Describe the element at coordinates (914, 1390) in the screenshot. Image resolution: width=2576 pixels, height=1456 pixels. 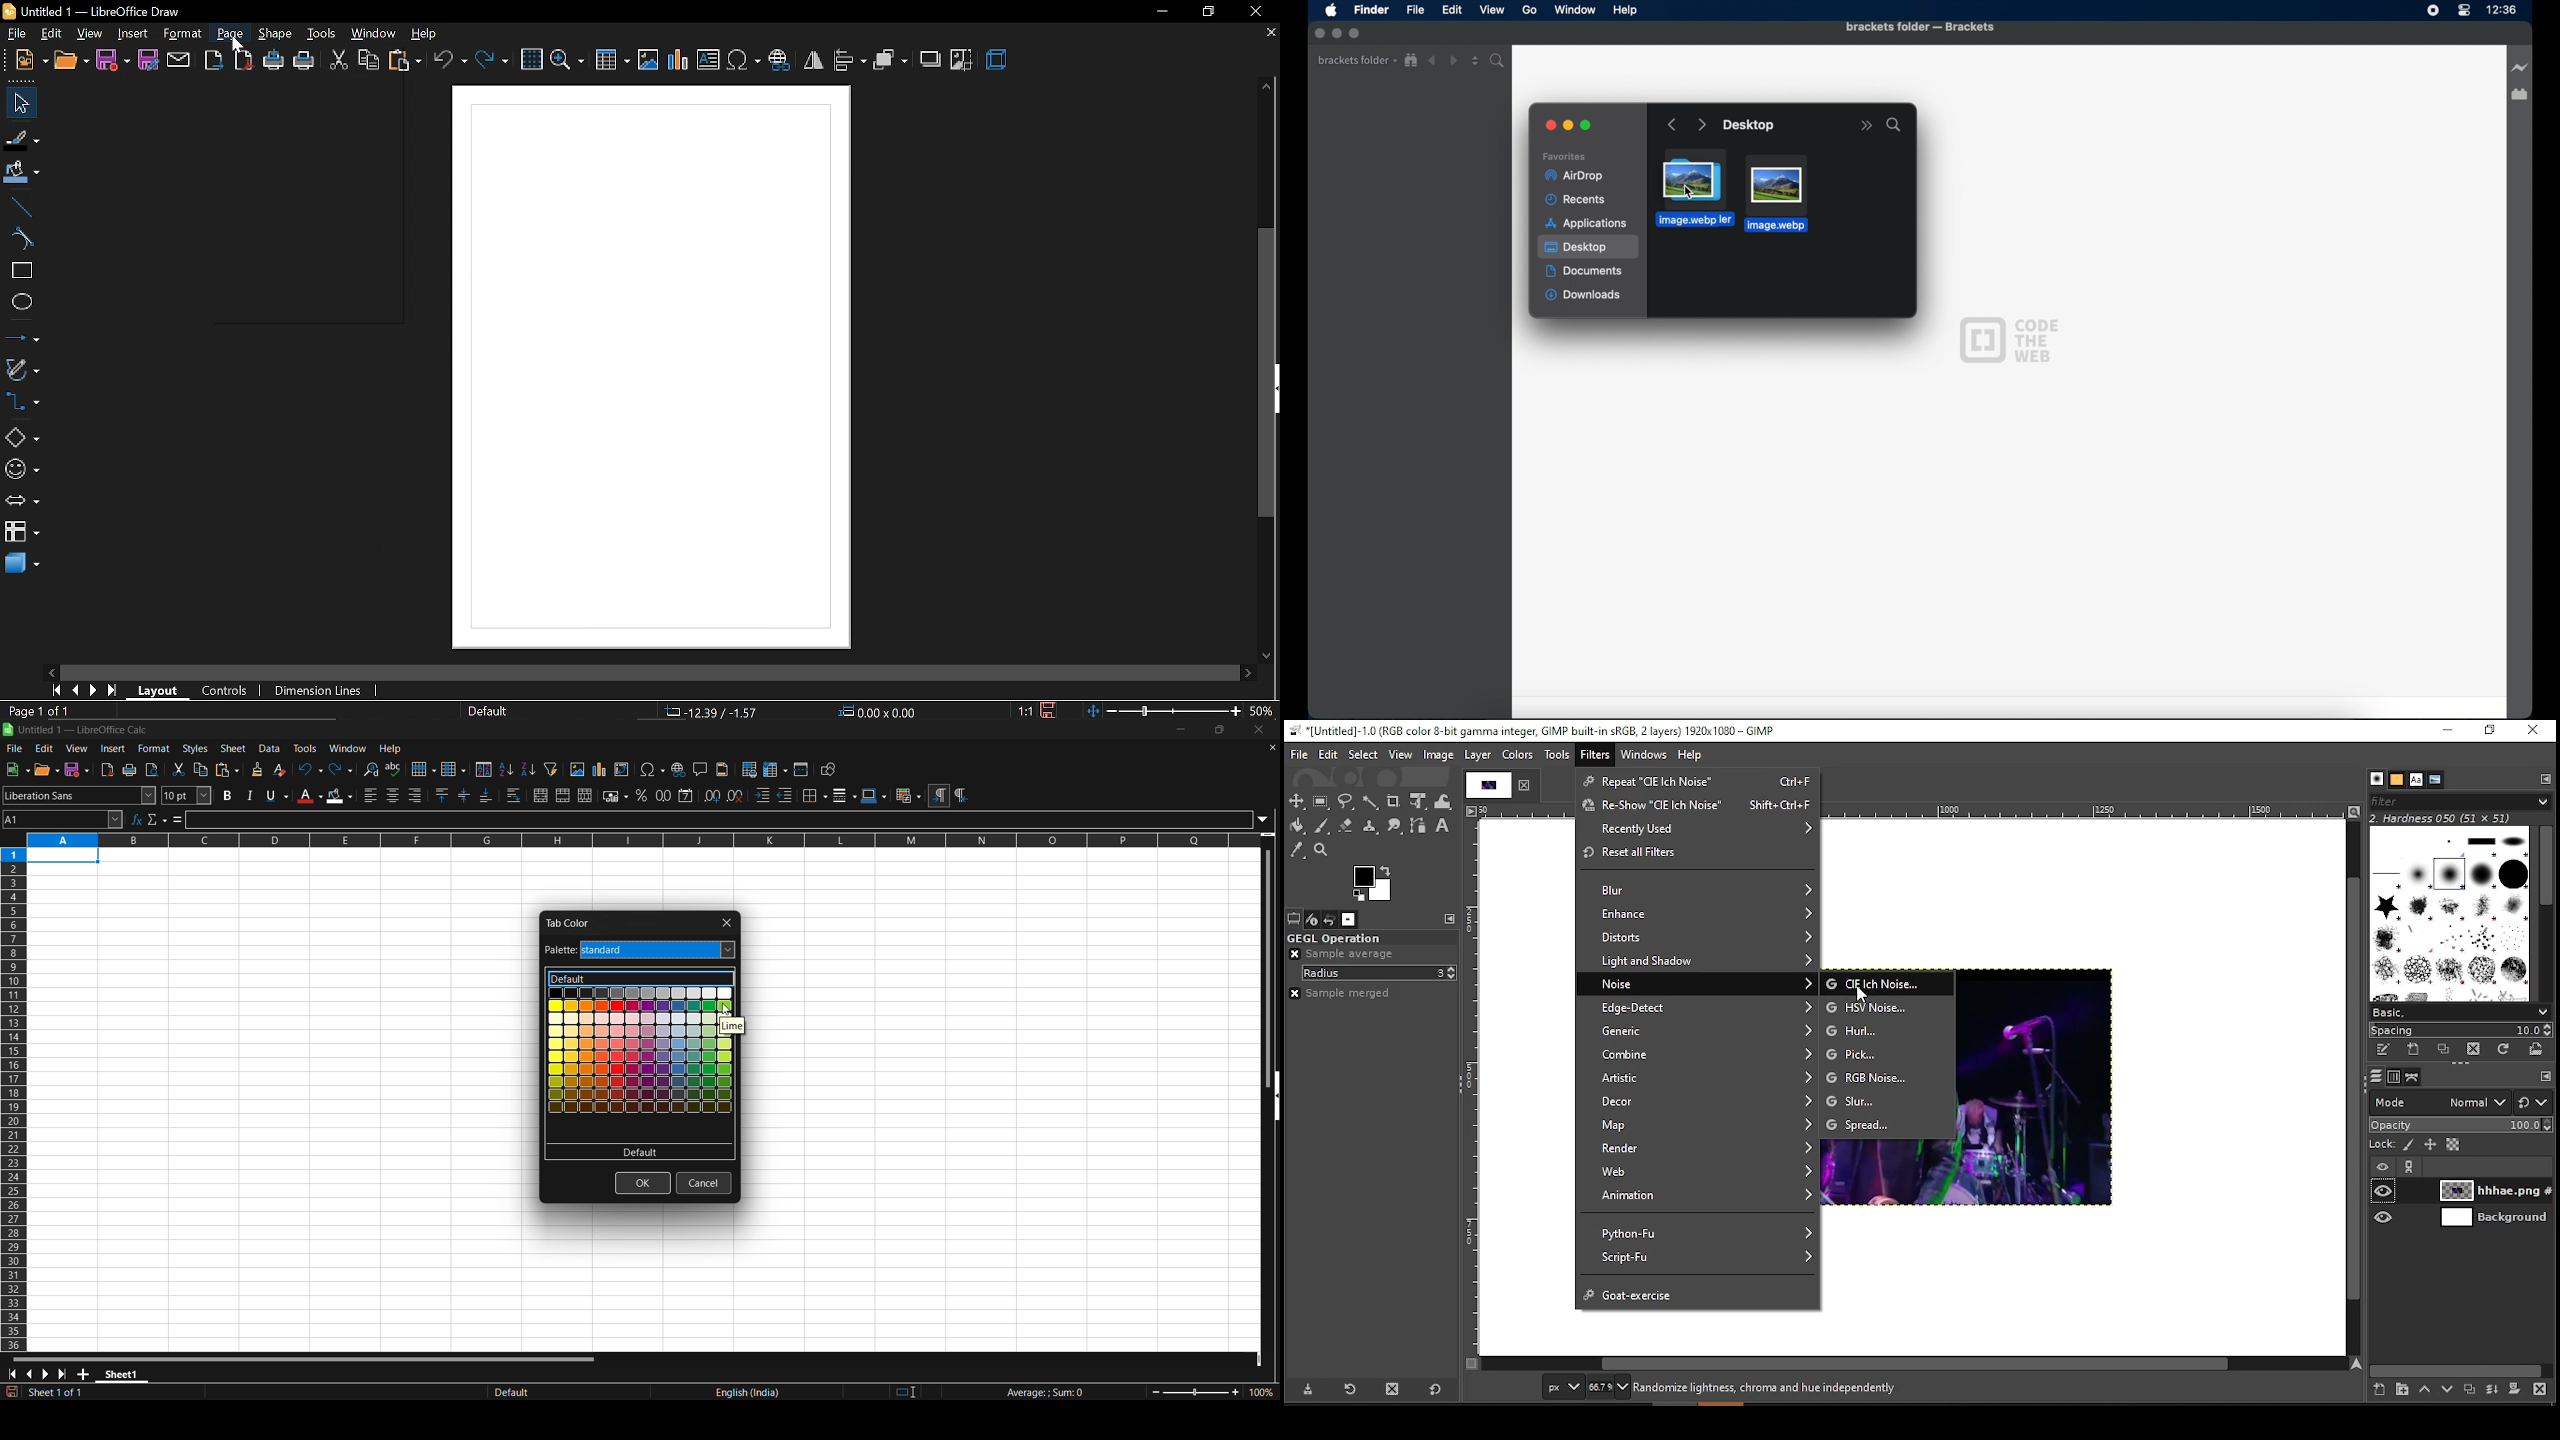
I see `standard selection` at that location.